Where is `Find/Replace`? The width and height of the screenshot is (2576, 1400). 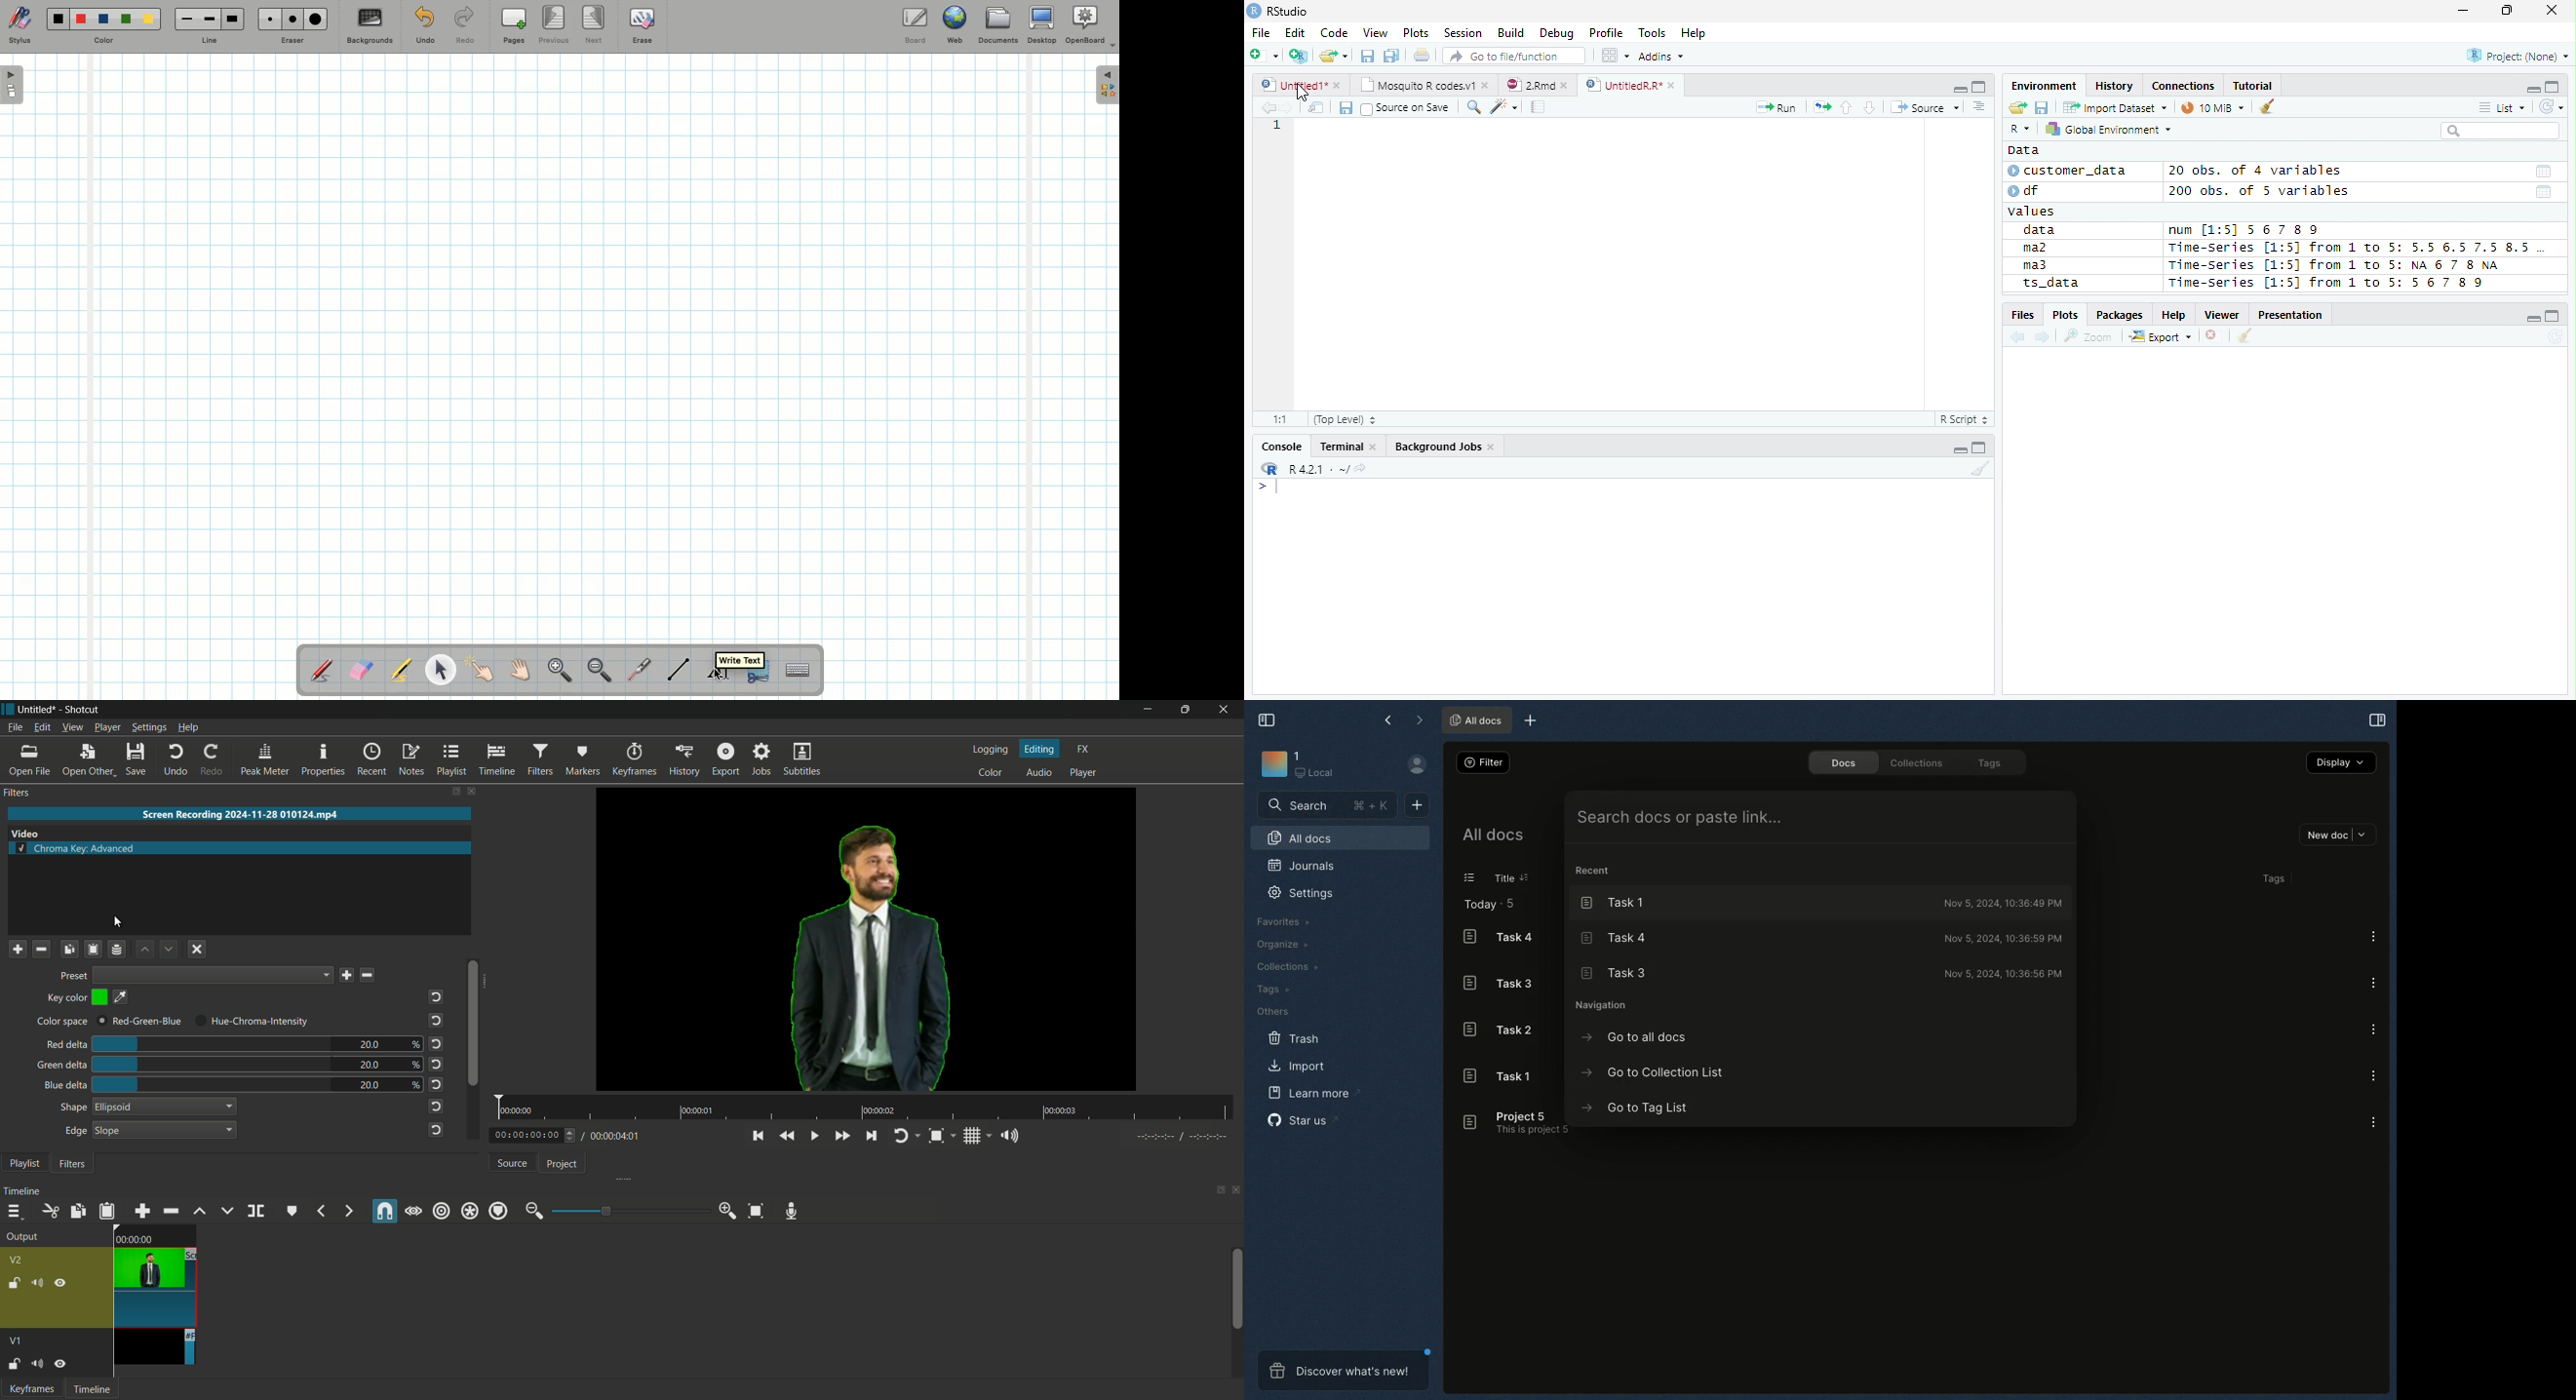
Find/Replace is located at coordinates (1472, 106).